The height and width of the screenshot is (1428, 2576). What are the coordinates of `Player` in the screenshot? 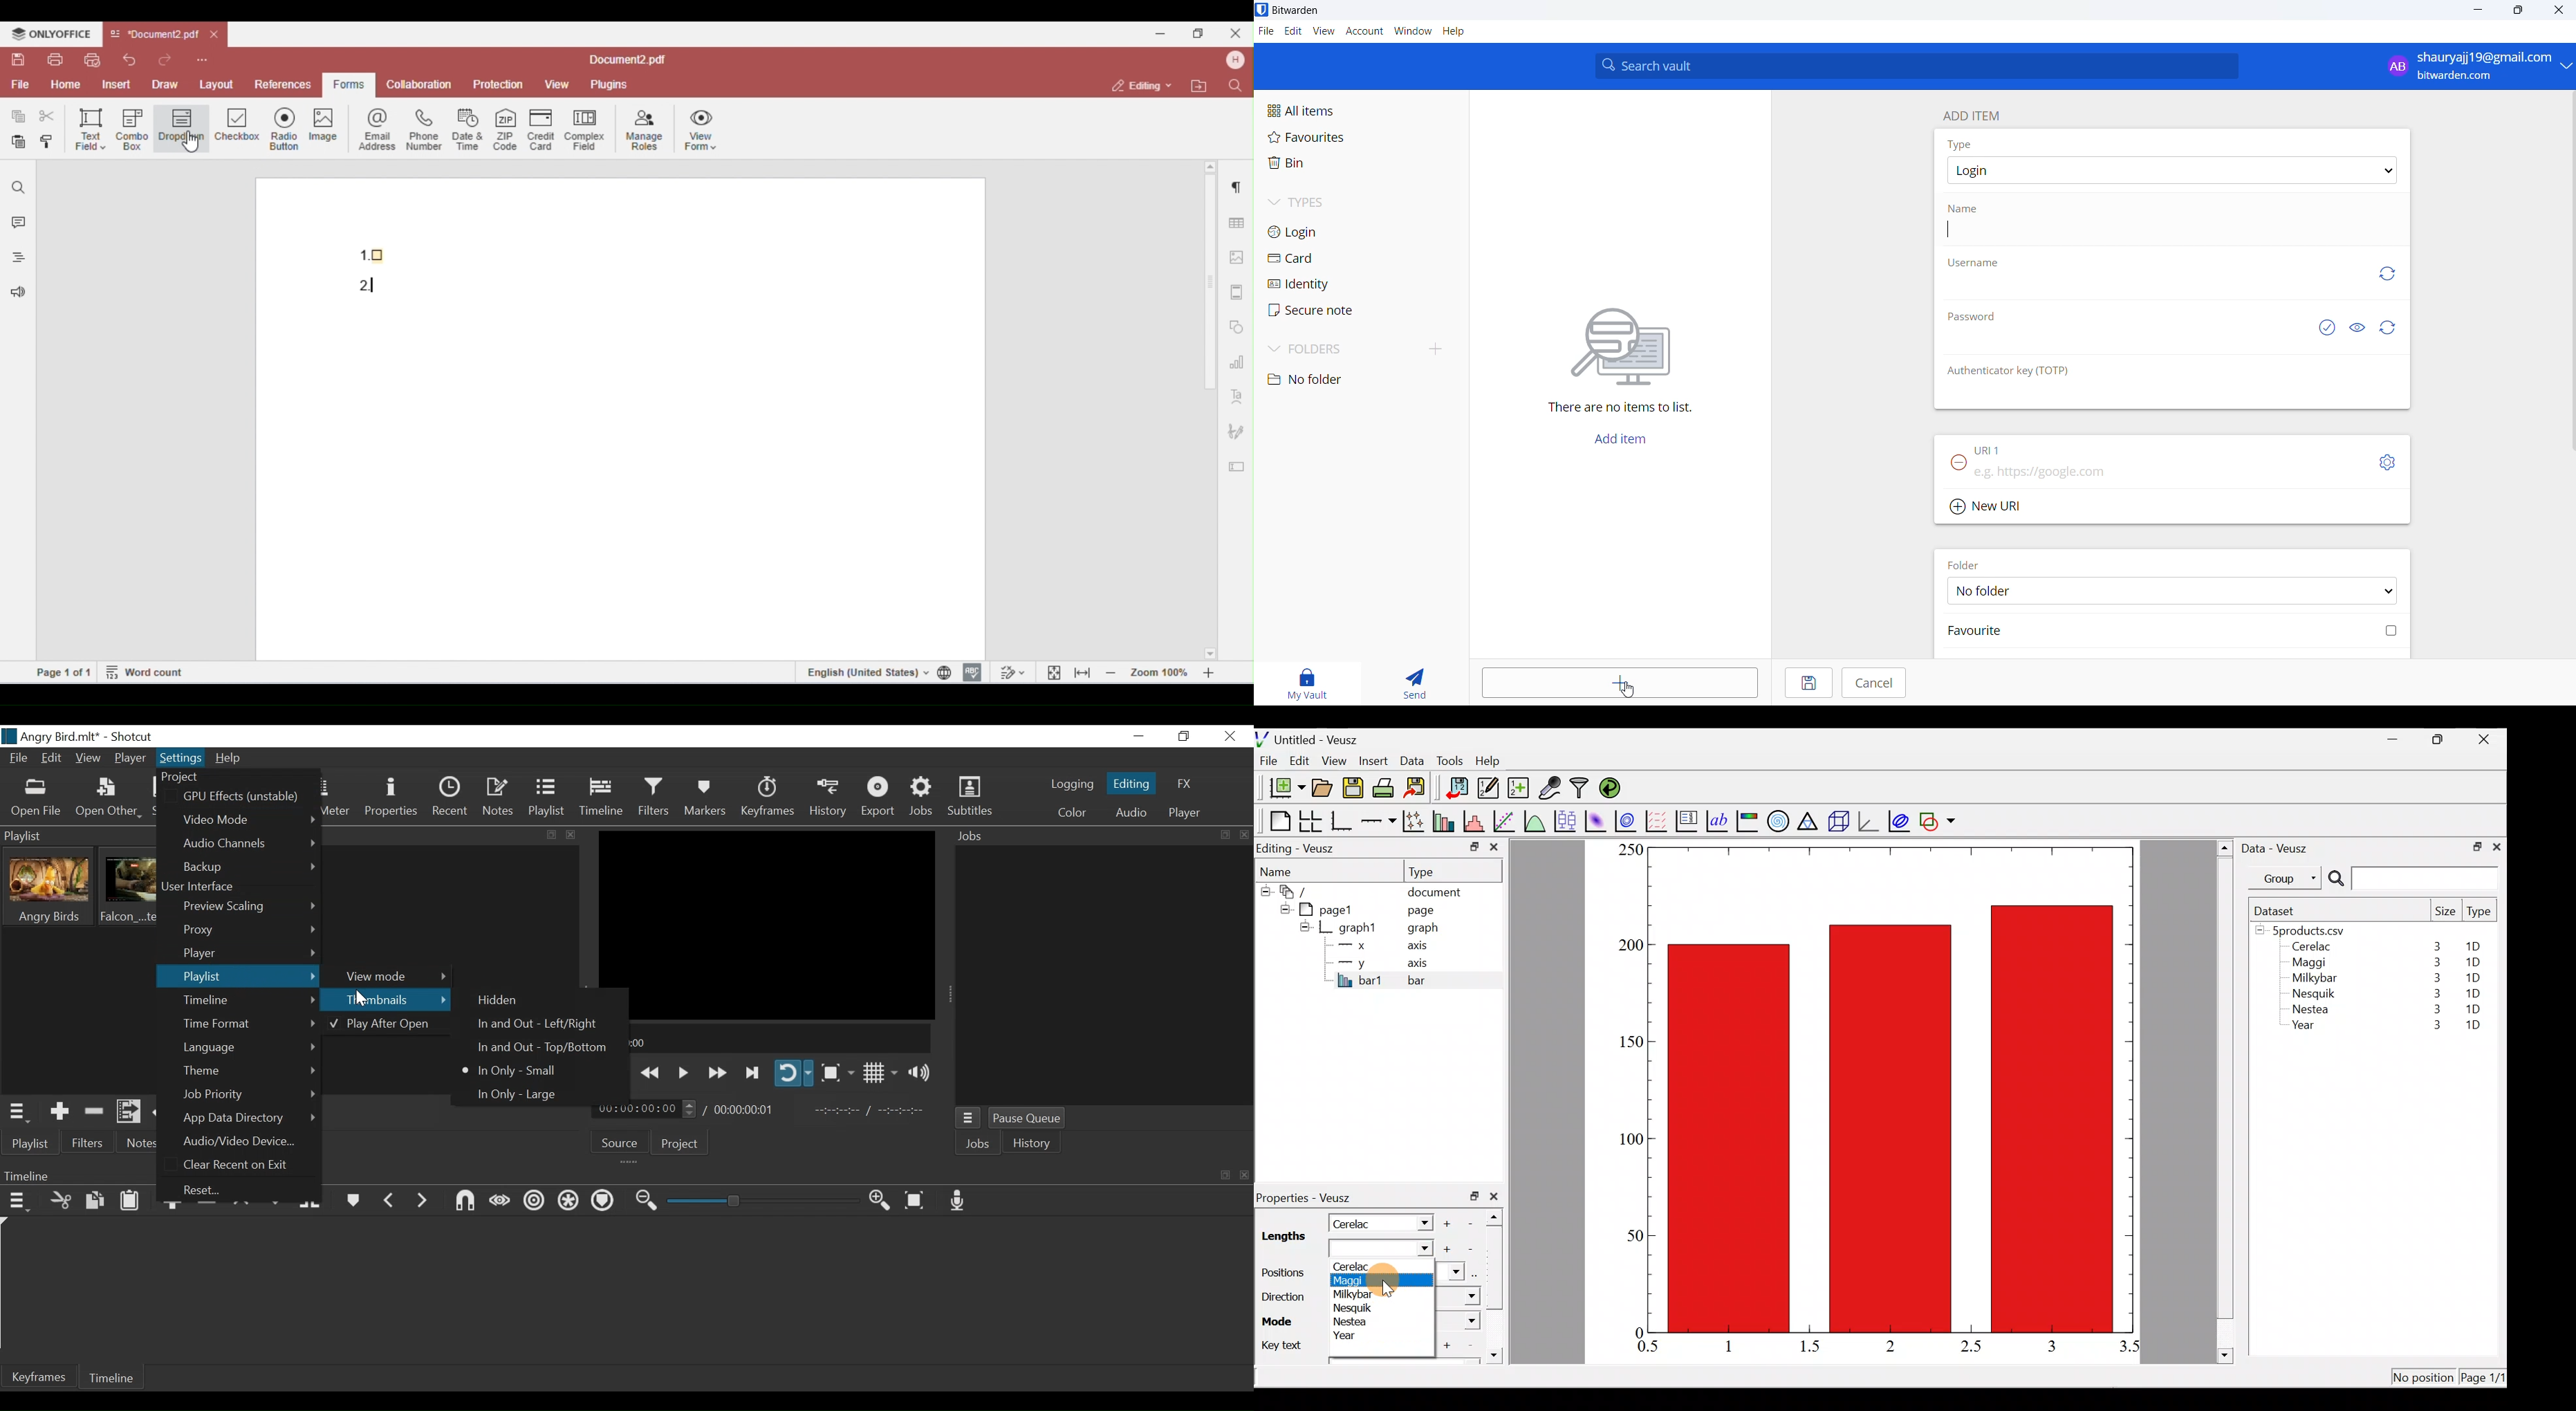 It's located at (1185, 813).